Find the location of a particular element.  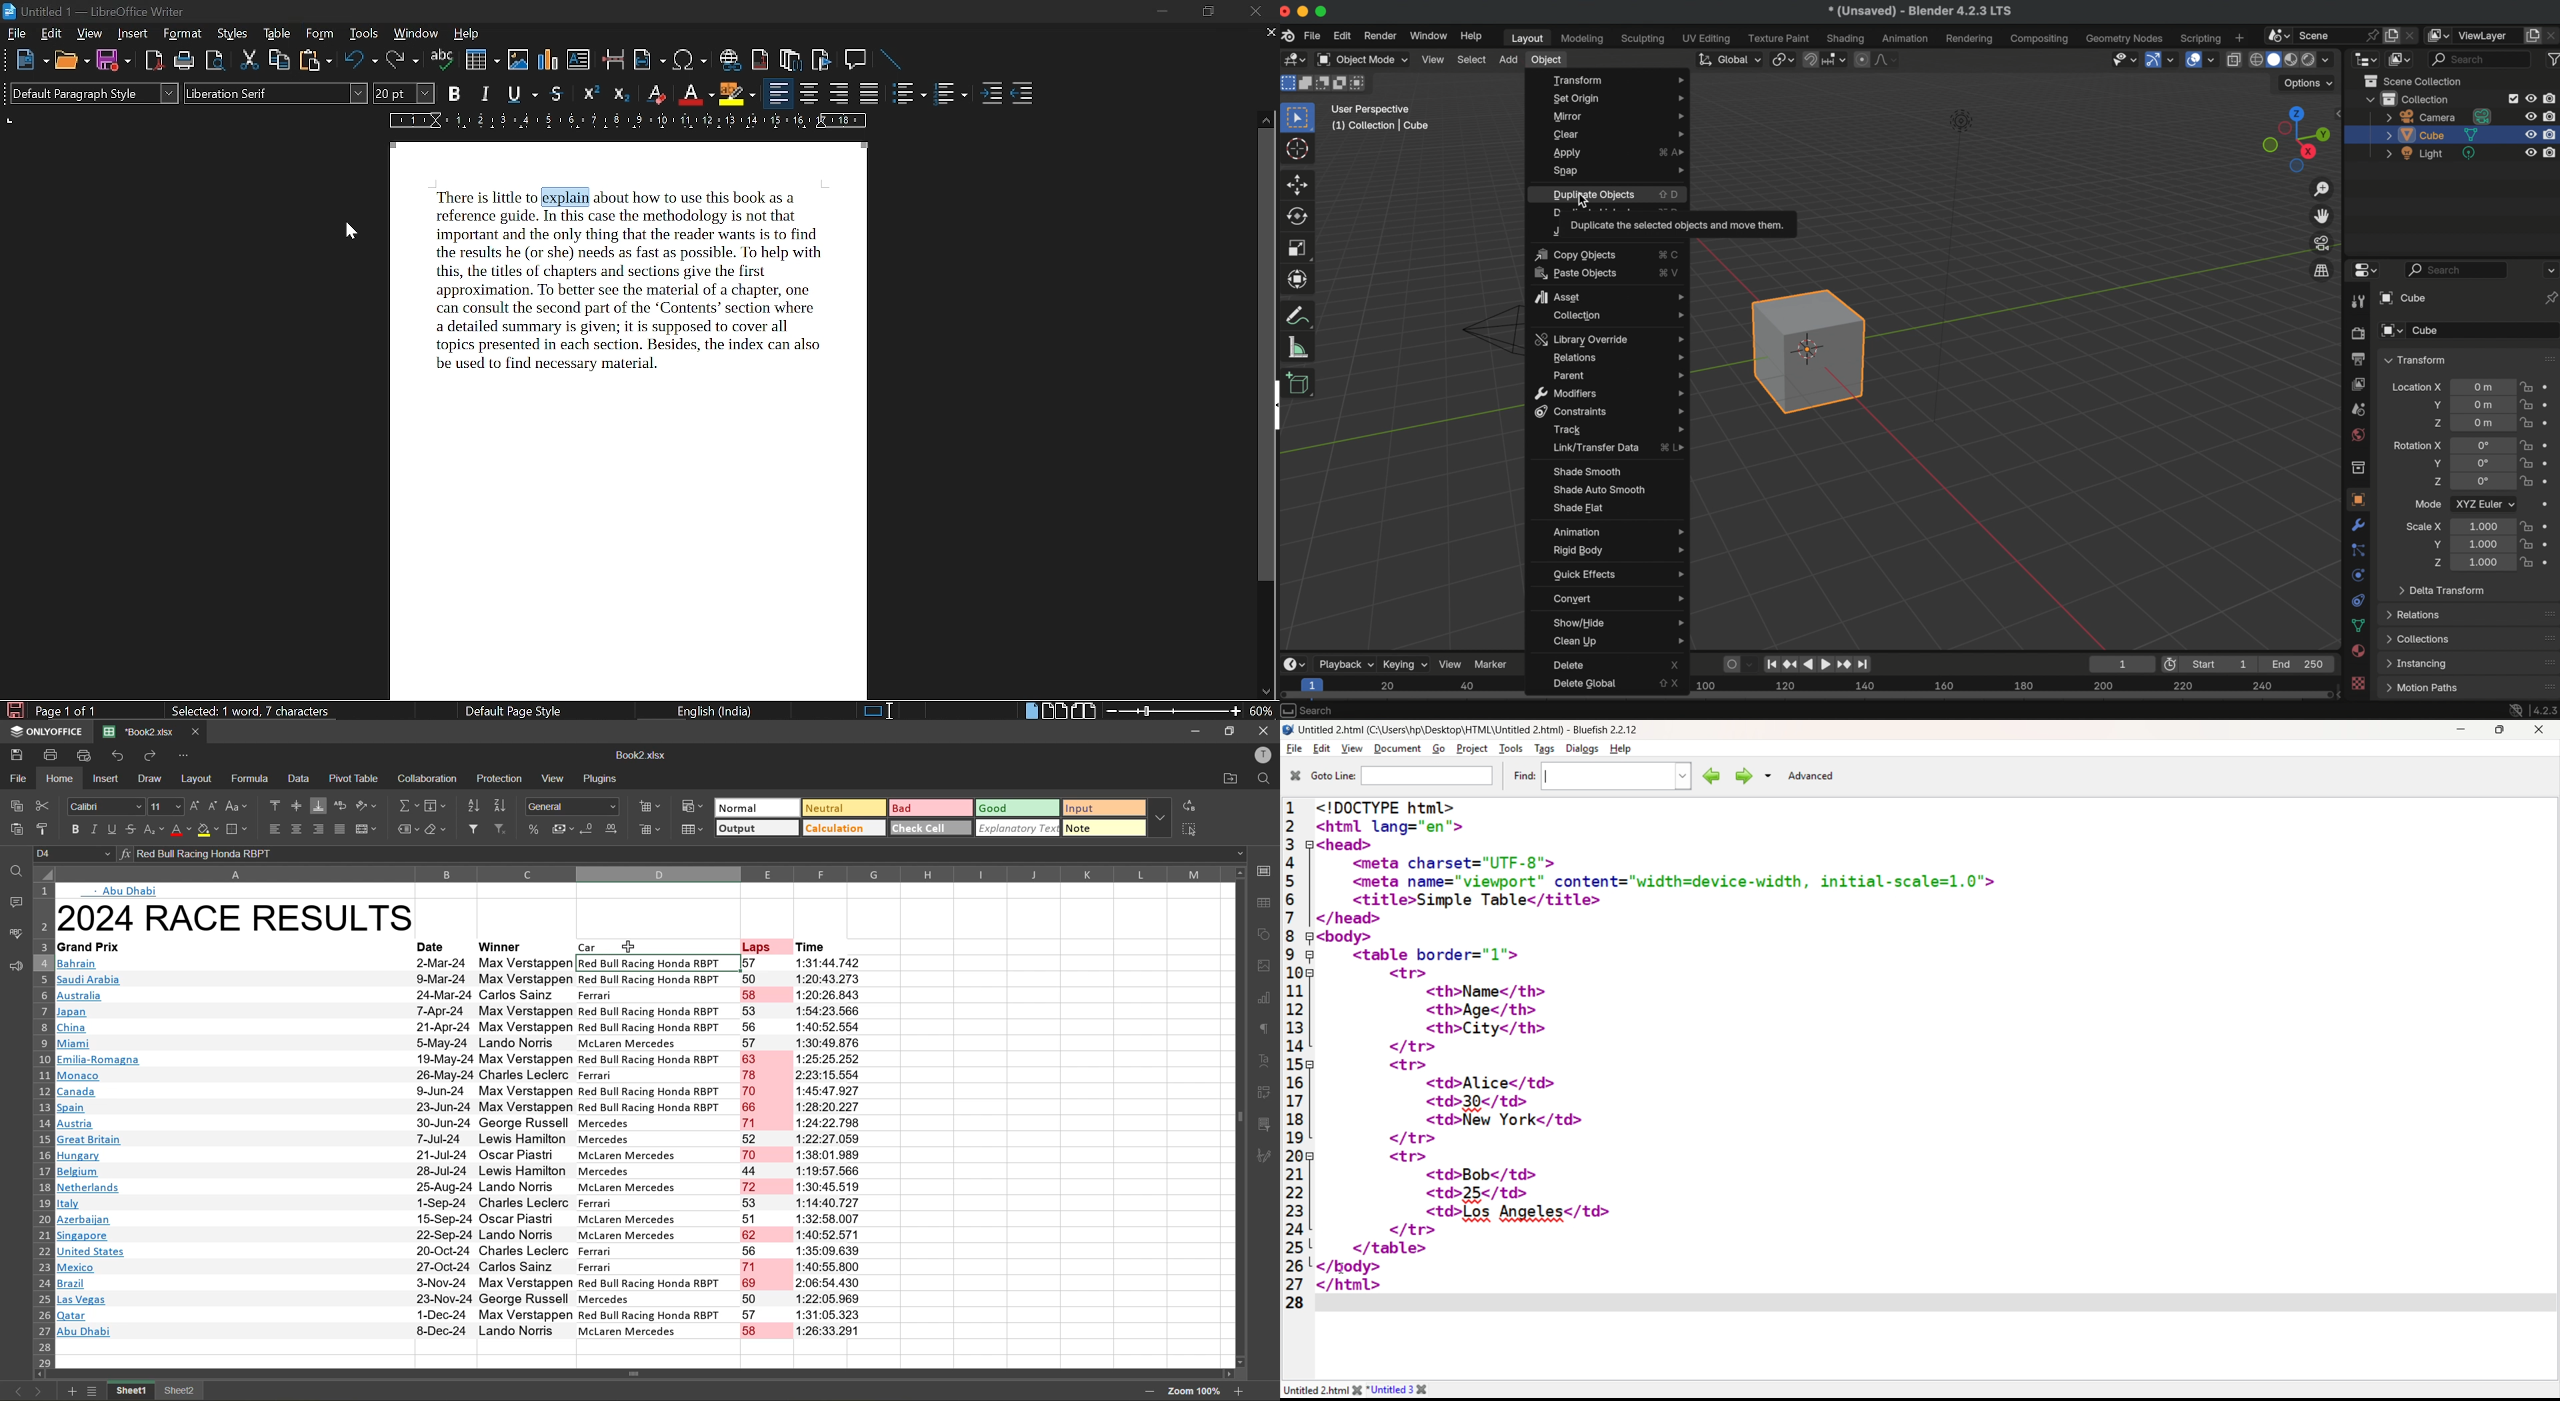

Scale location is located at coordinates (2481, 525).